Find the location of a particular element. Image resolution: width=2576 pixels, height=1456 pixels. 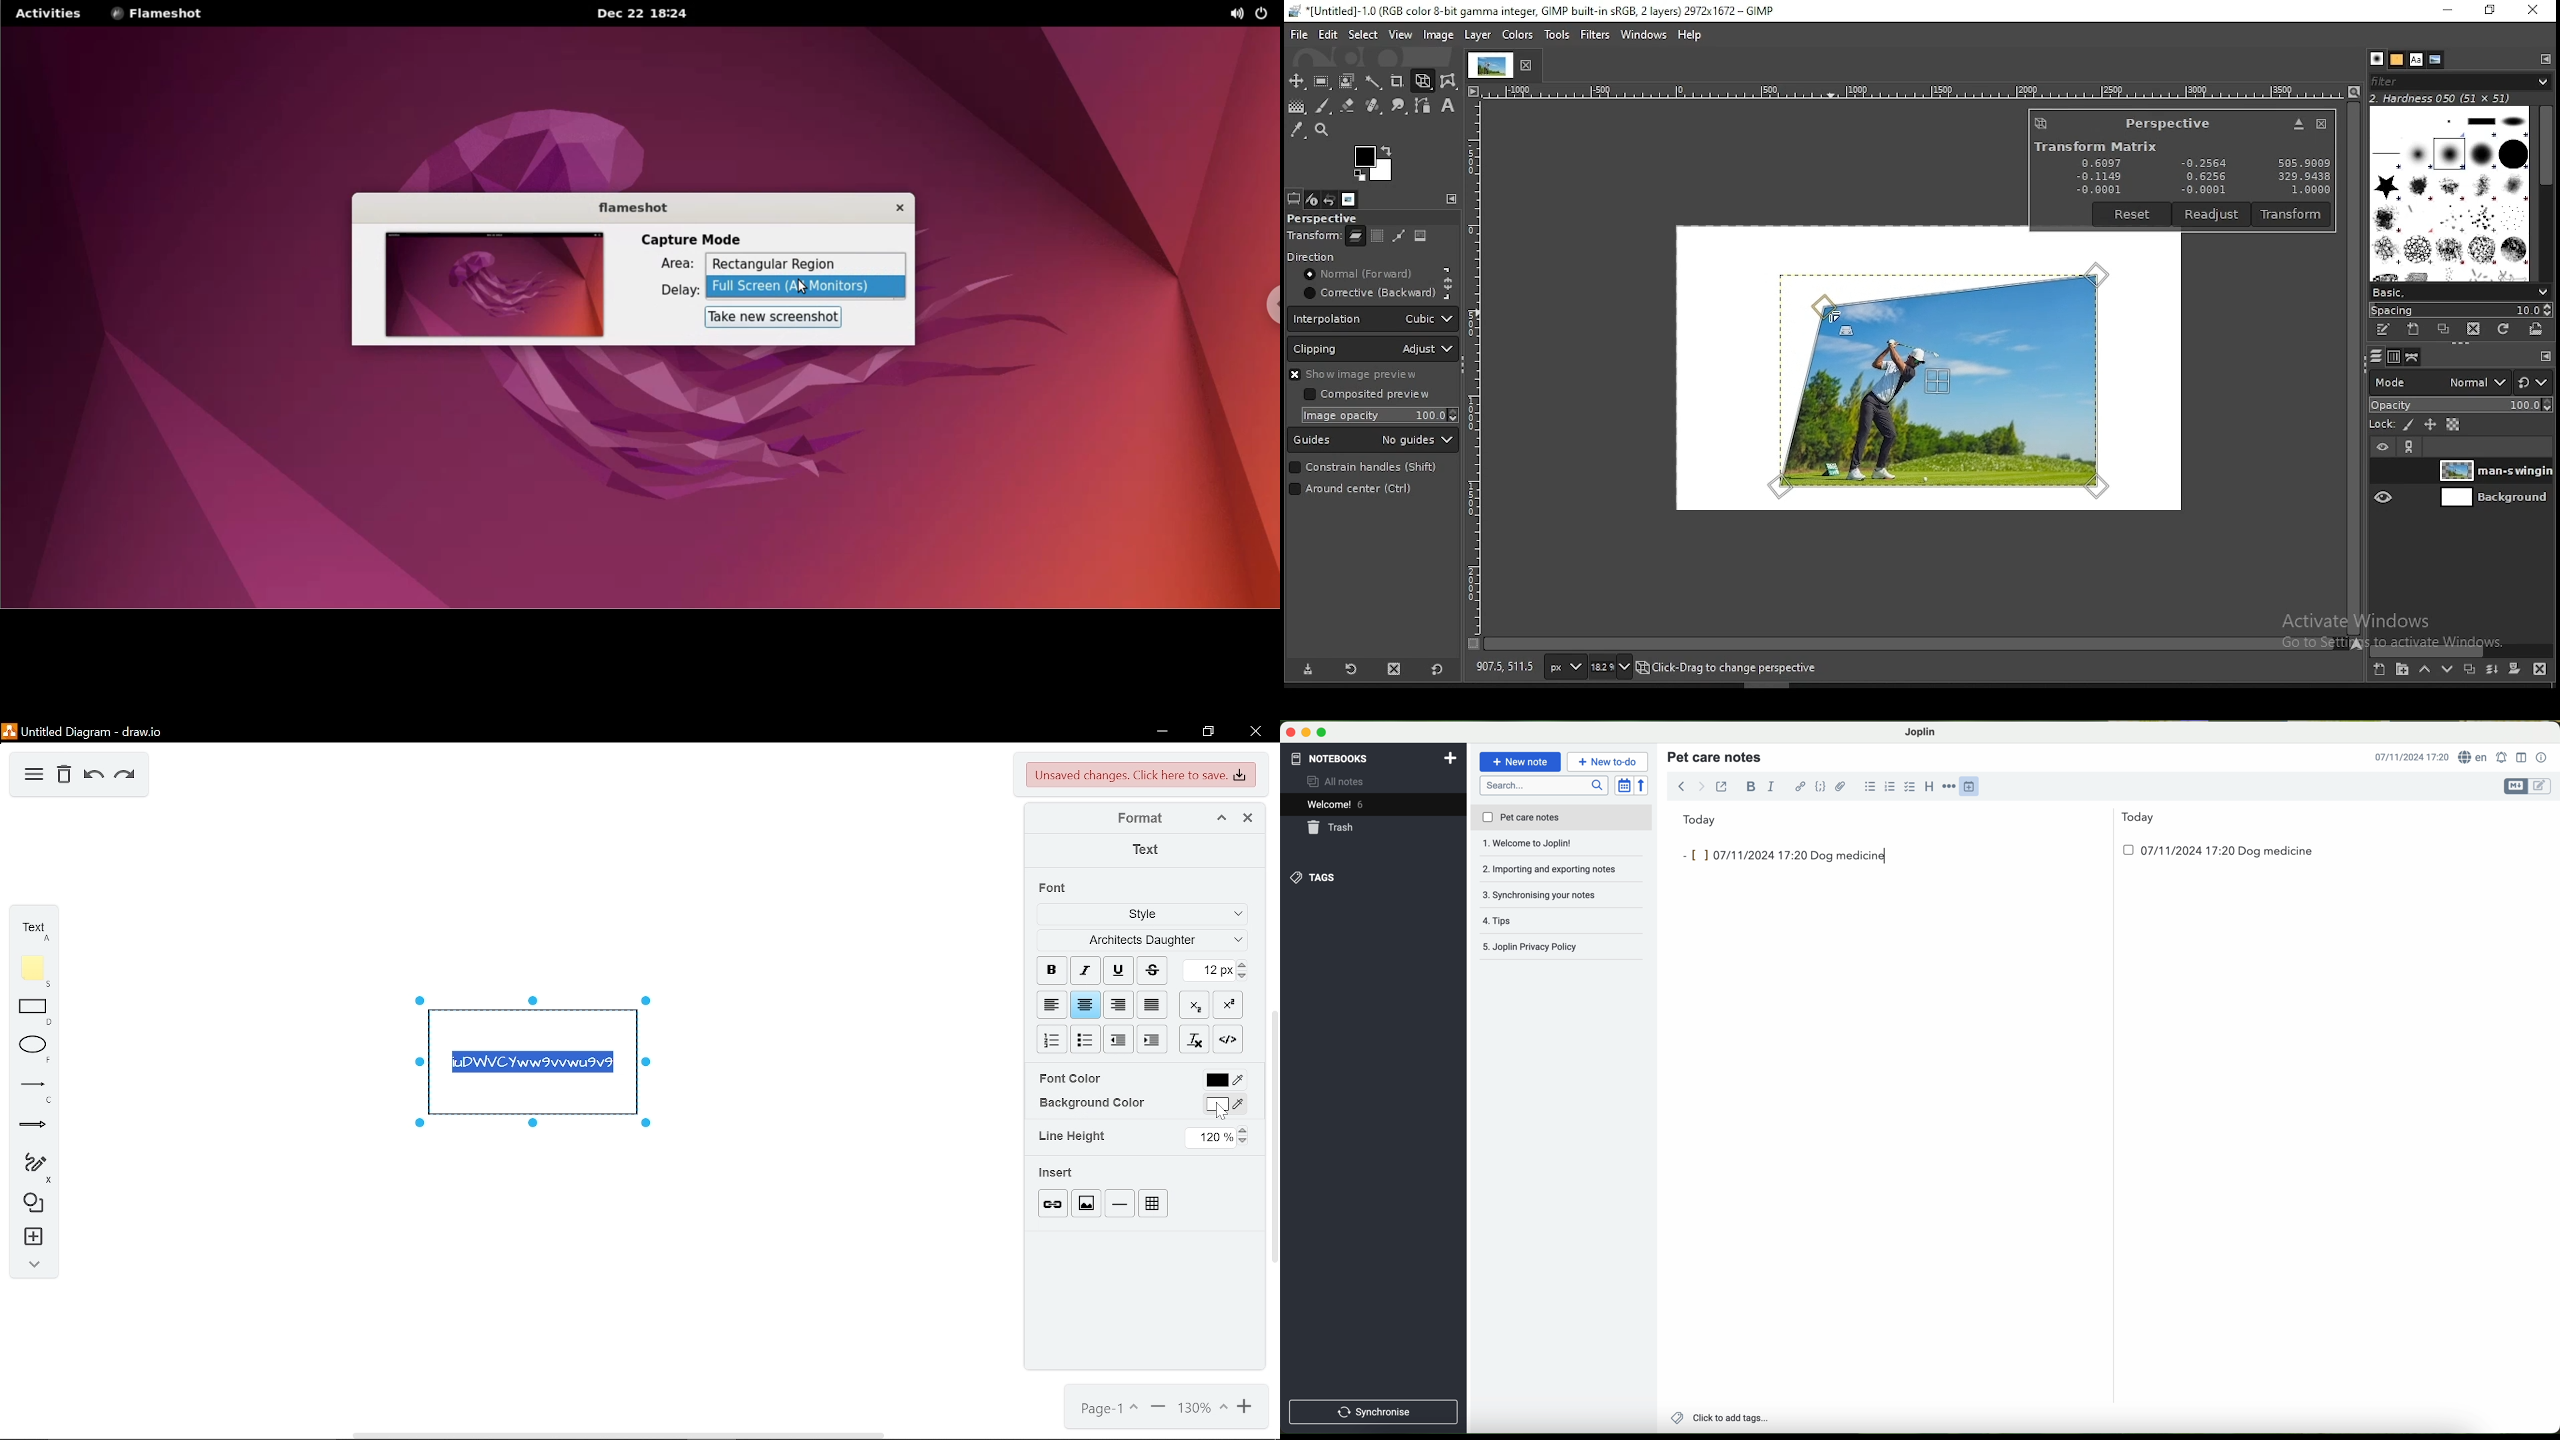

cursor on checkbox option is located at coordinates (1911, 787).